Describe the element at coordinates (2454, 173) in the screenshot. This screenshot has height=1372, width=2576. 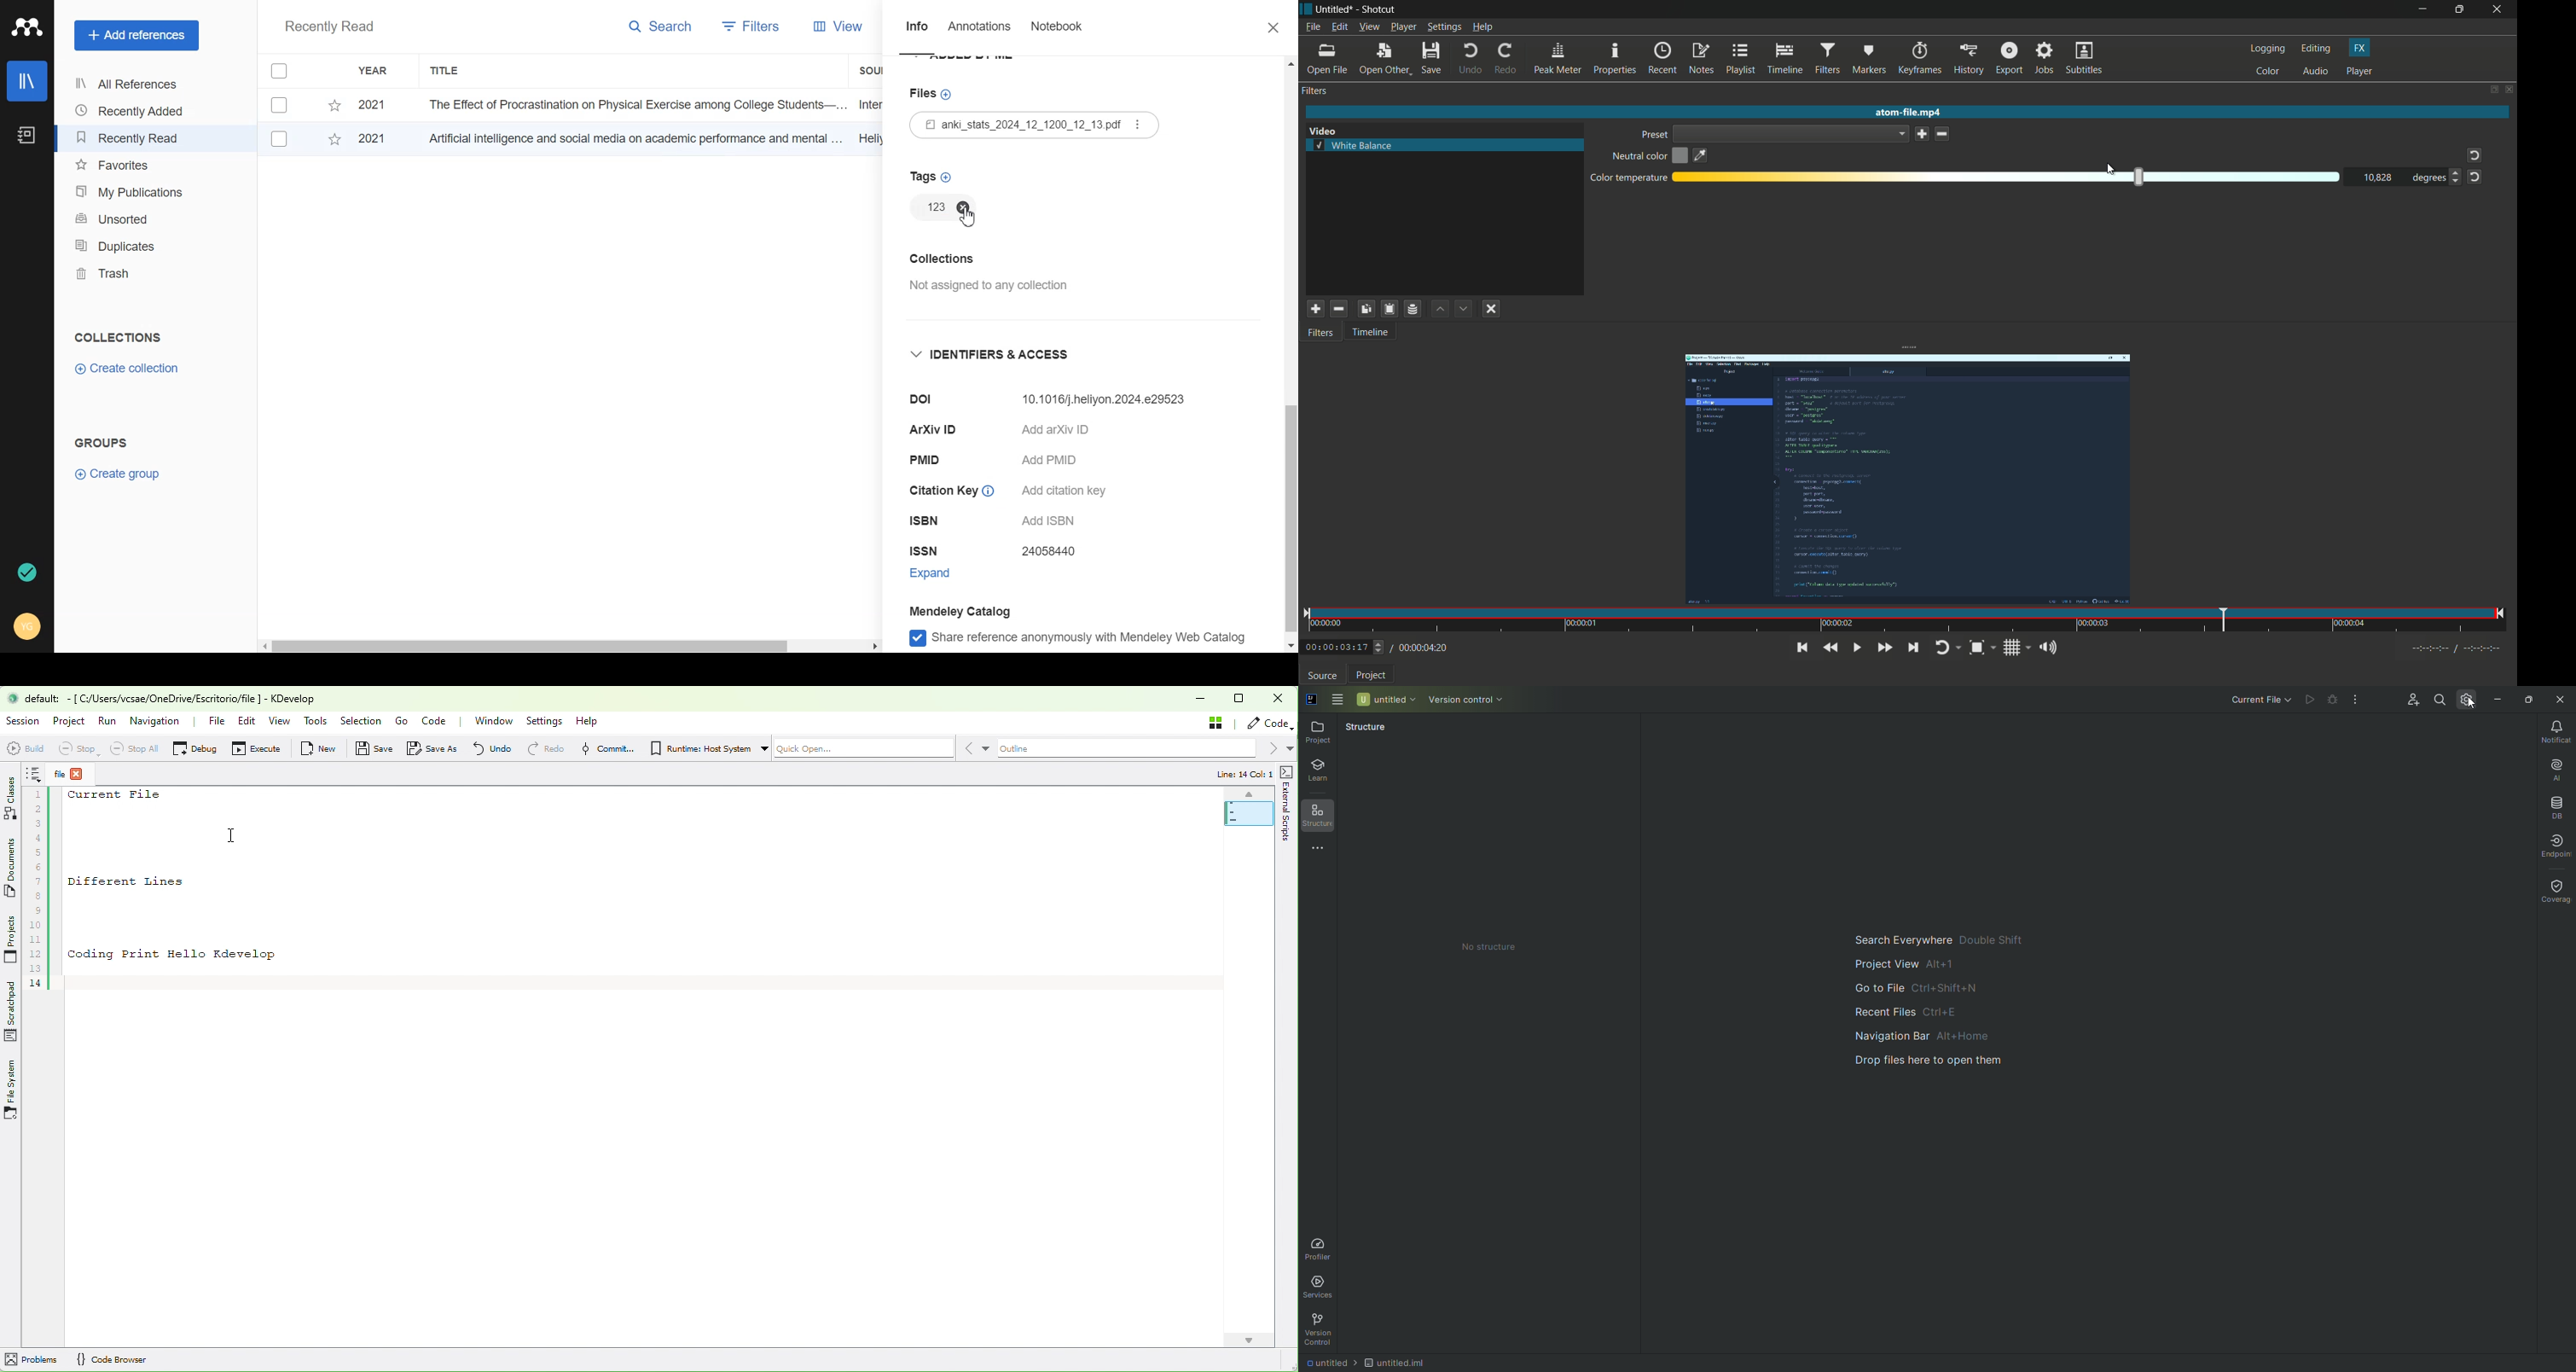
I see `increase` at that location.